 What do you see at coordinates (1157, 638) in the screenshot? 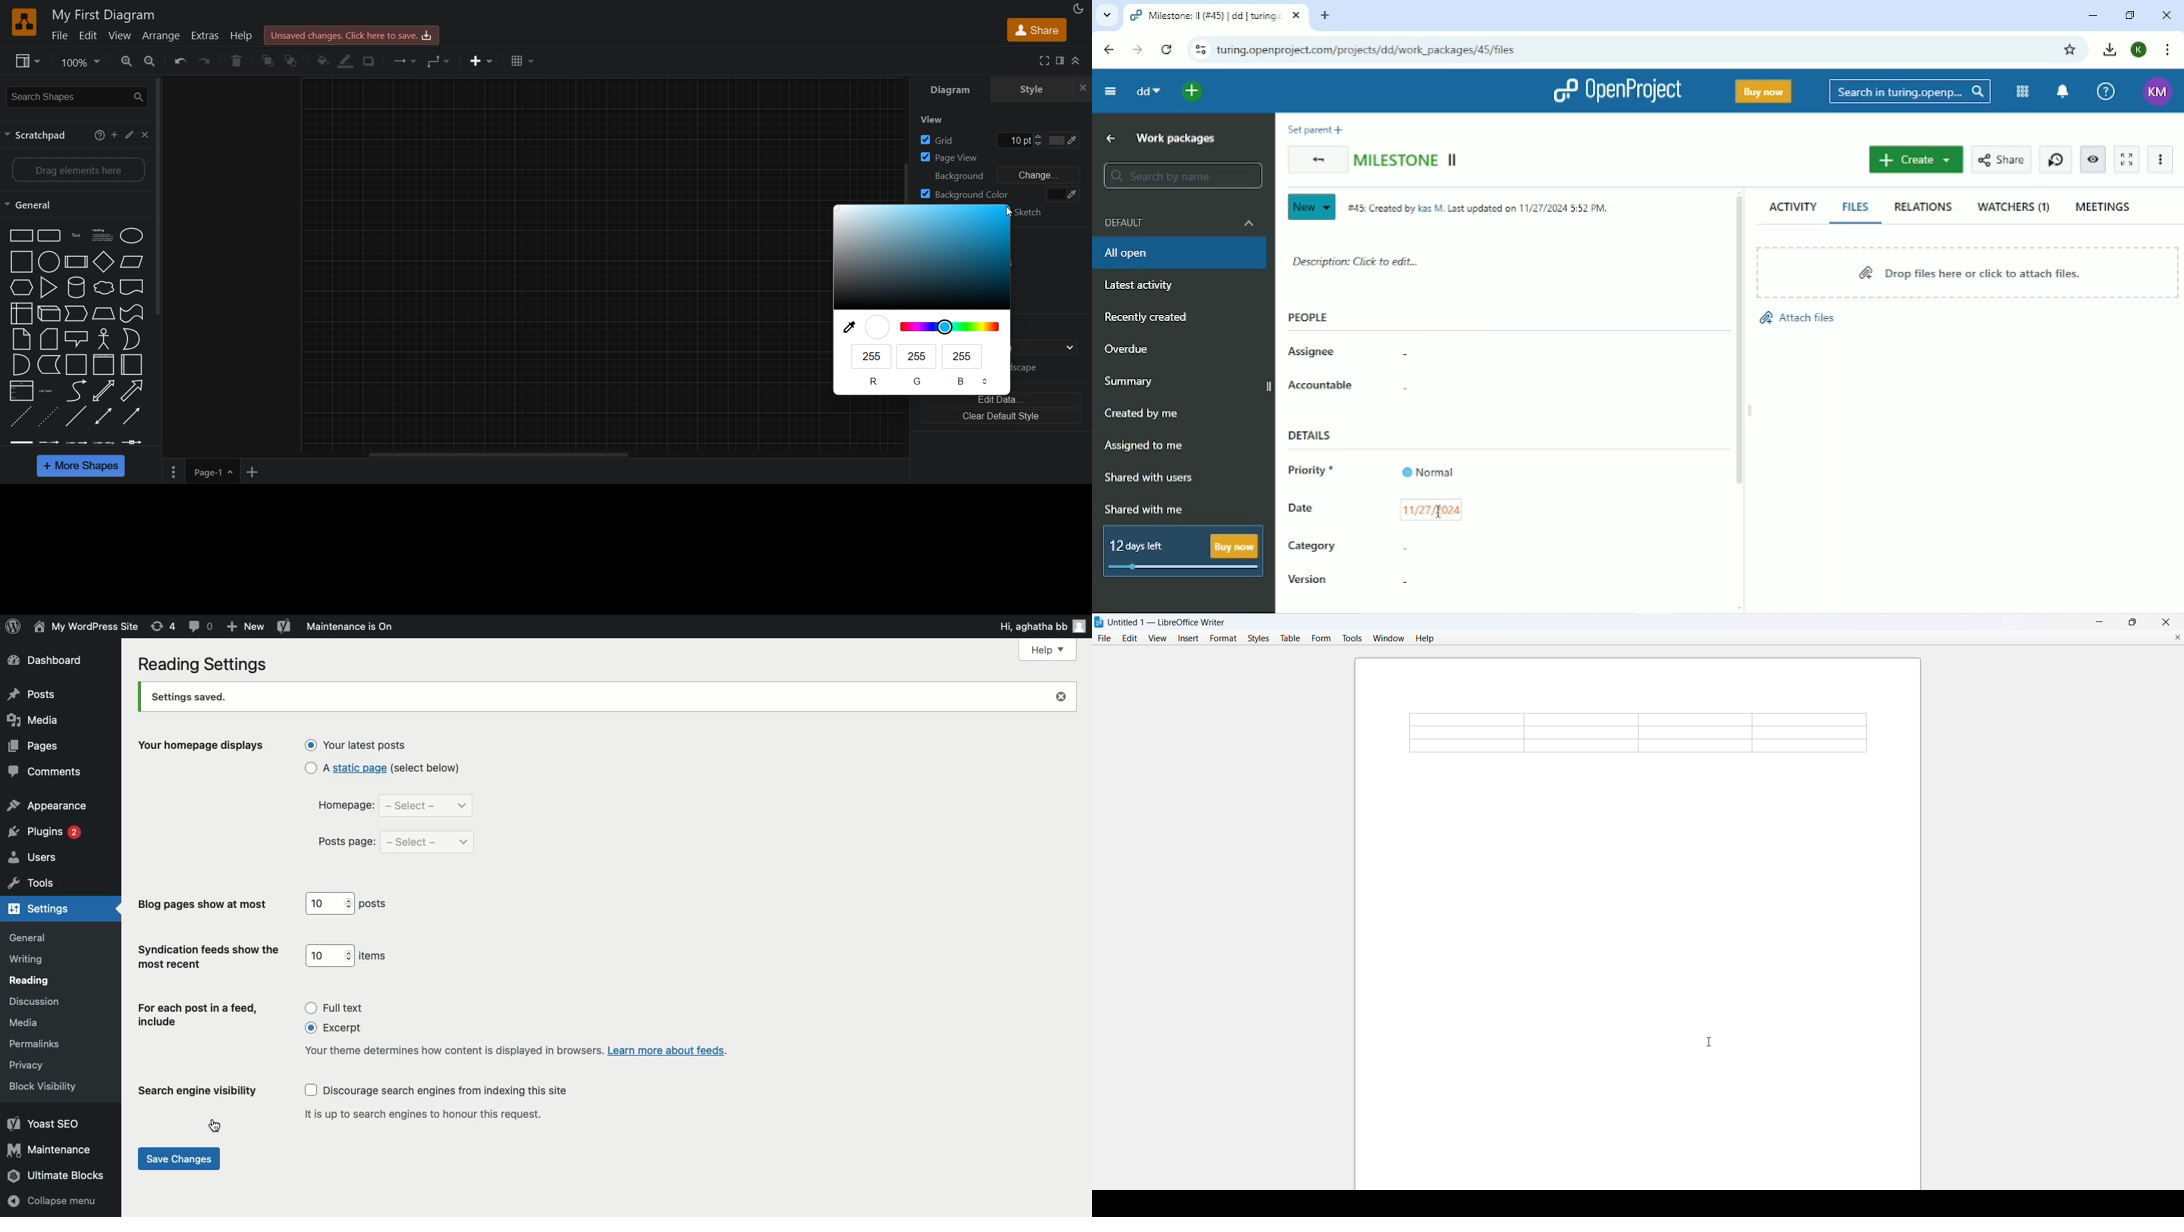
I see `view` at bounding box center [1157, 638].